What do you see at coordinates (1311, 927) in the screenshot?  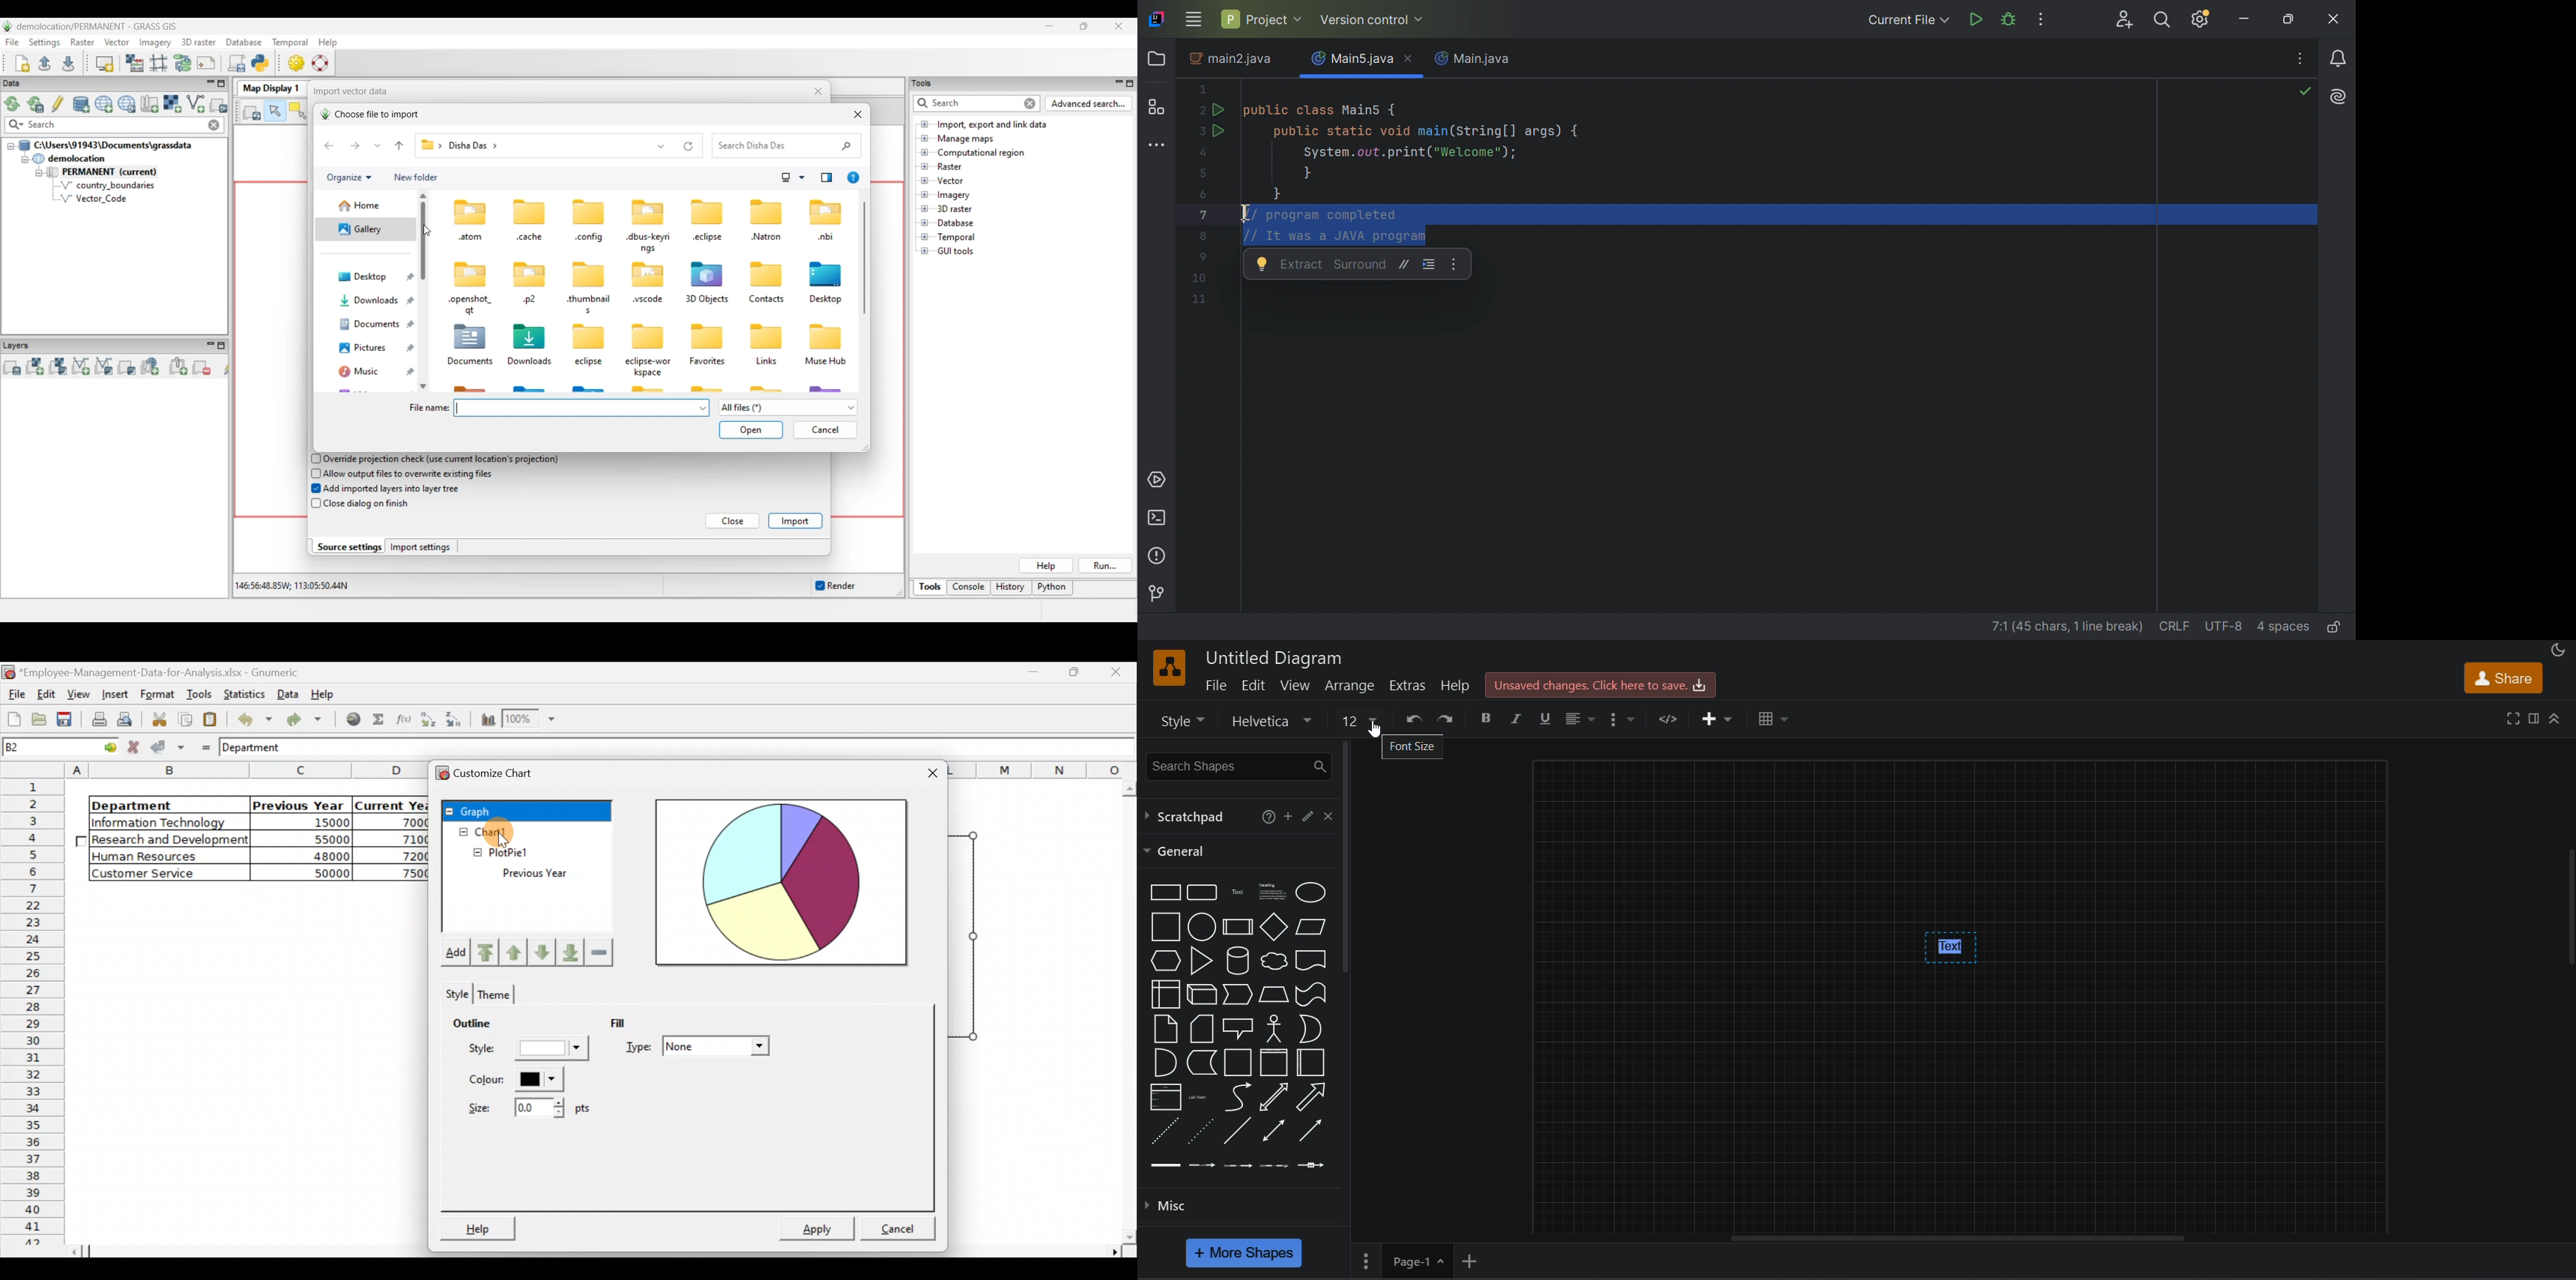 I see `Parallelogram` at bounding box center [1311, 927].